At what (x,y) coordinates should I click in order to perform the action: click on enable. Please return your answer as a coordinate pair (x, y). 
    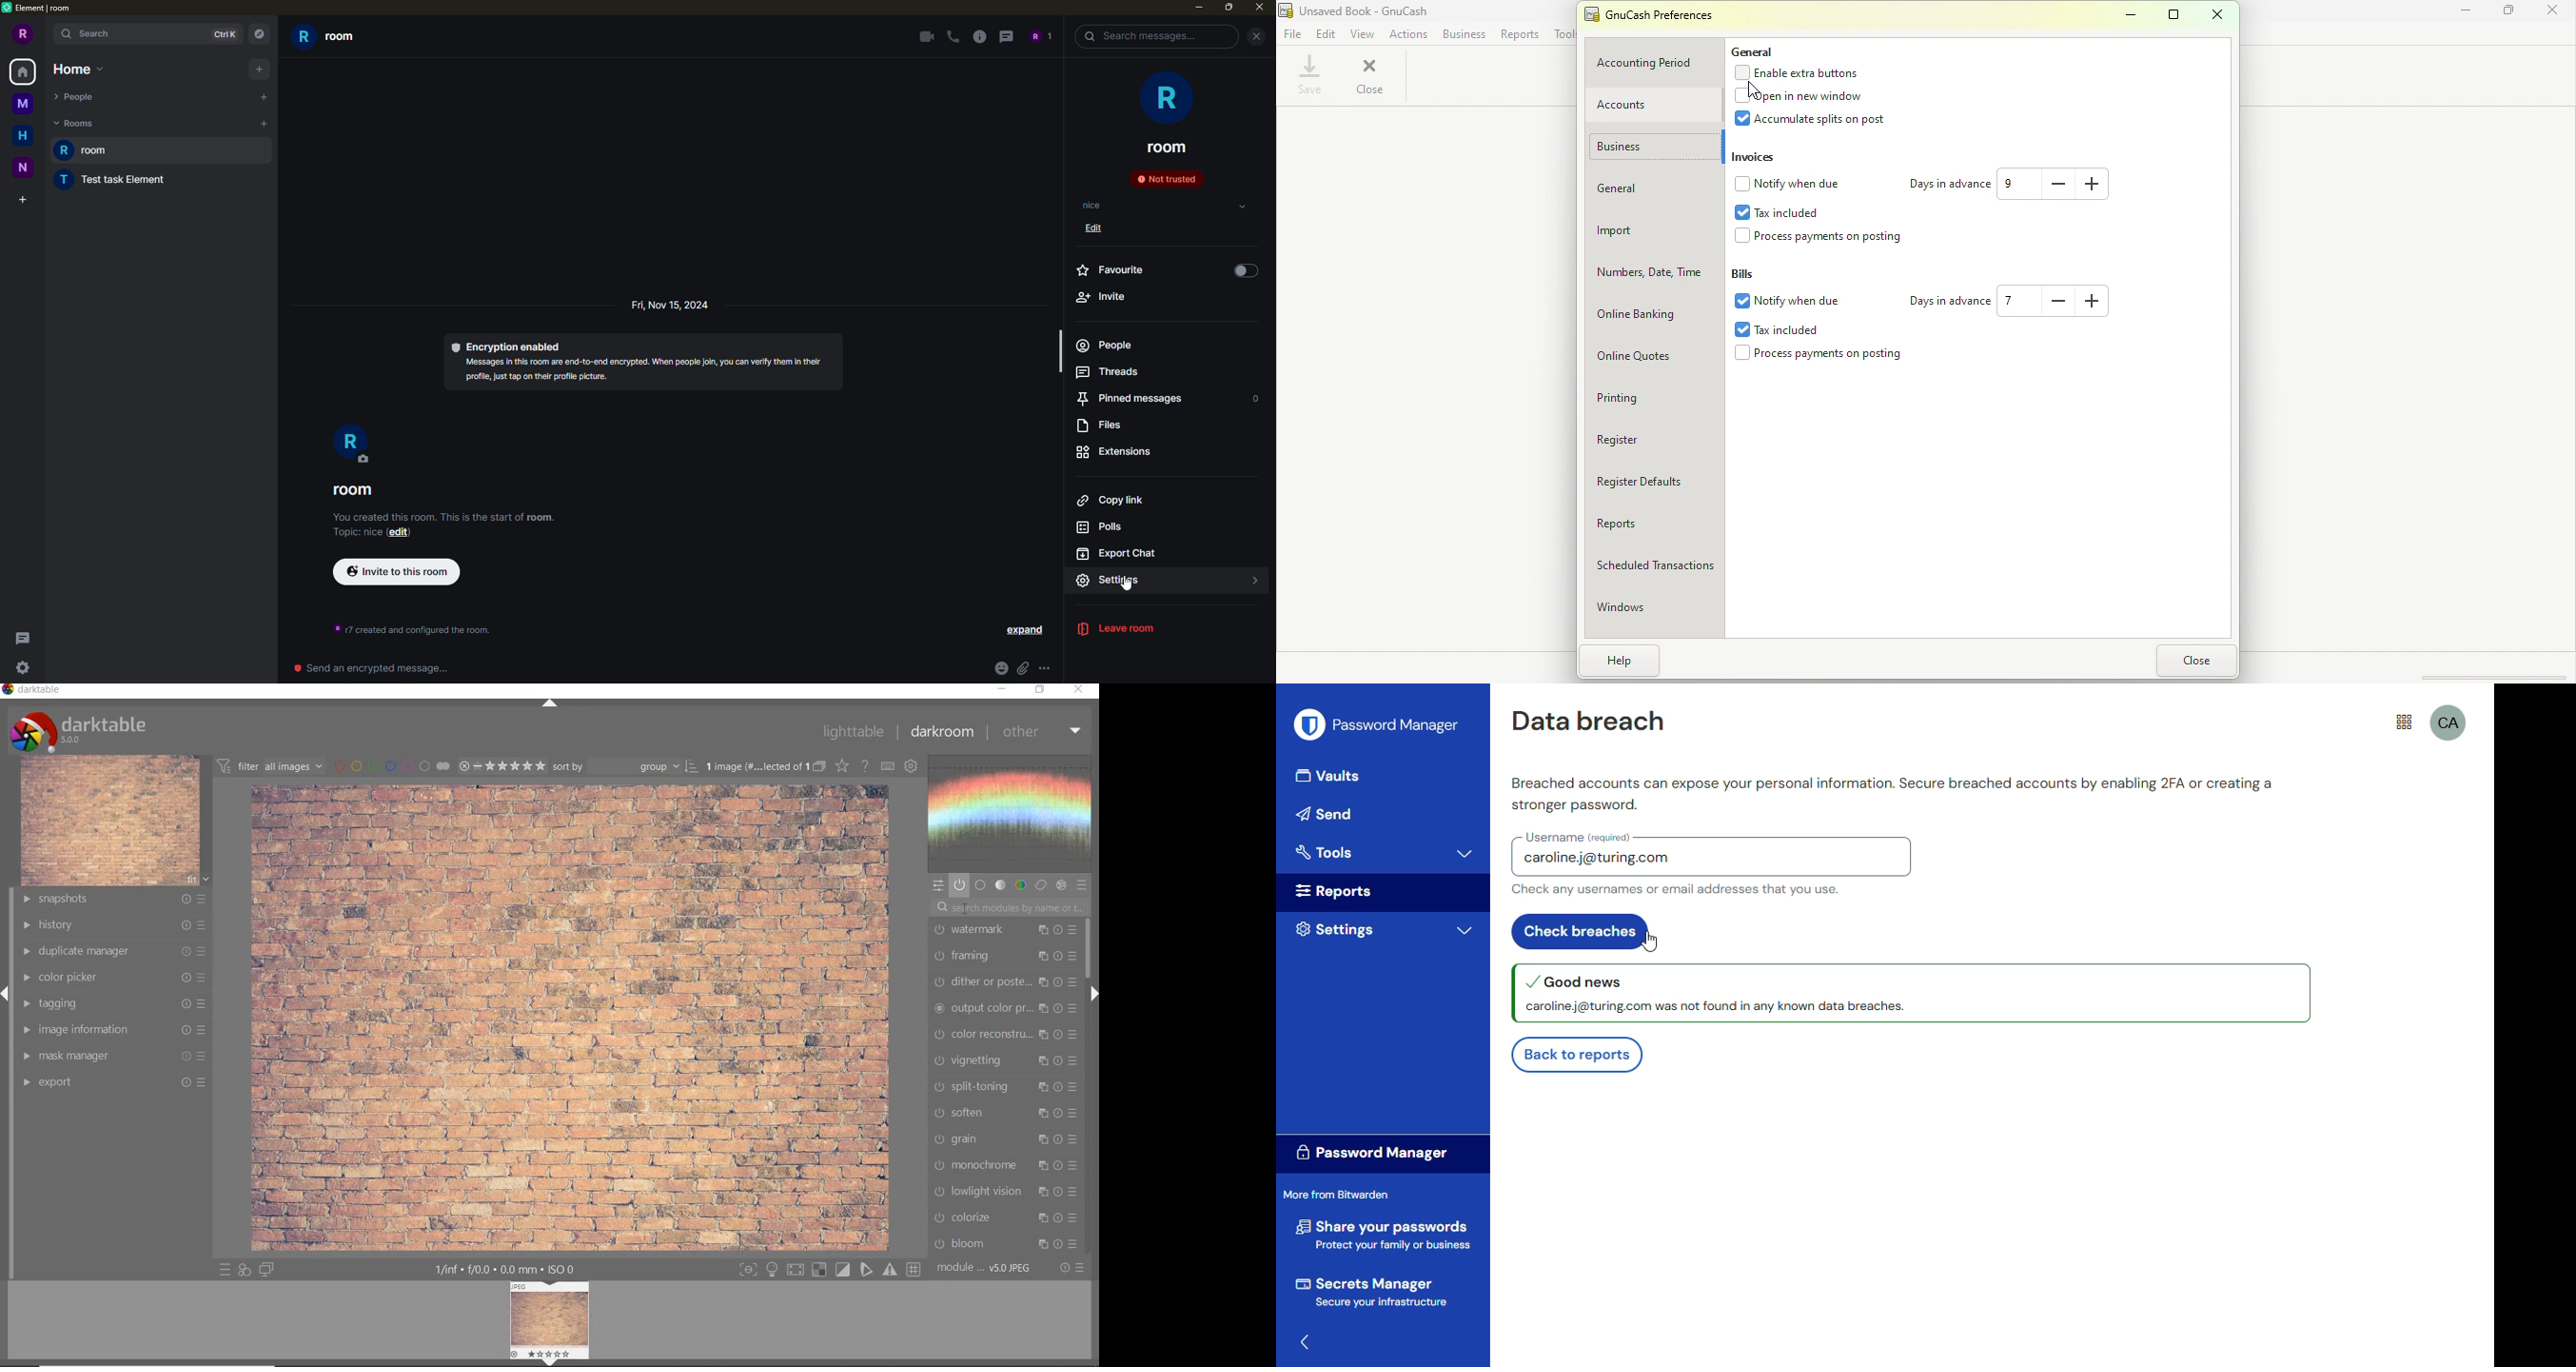
    Looking at the image, I should click on (1246, 271).